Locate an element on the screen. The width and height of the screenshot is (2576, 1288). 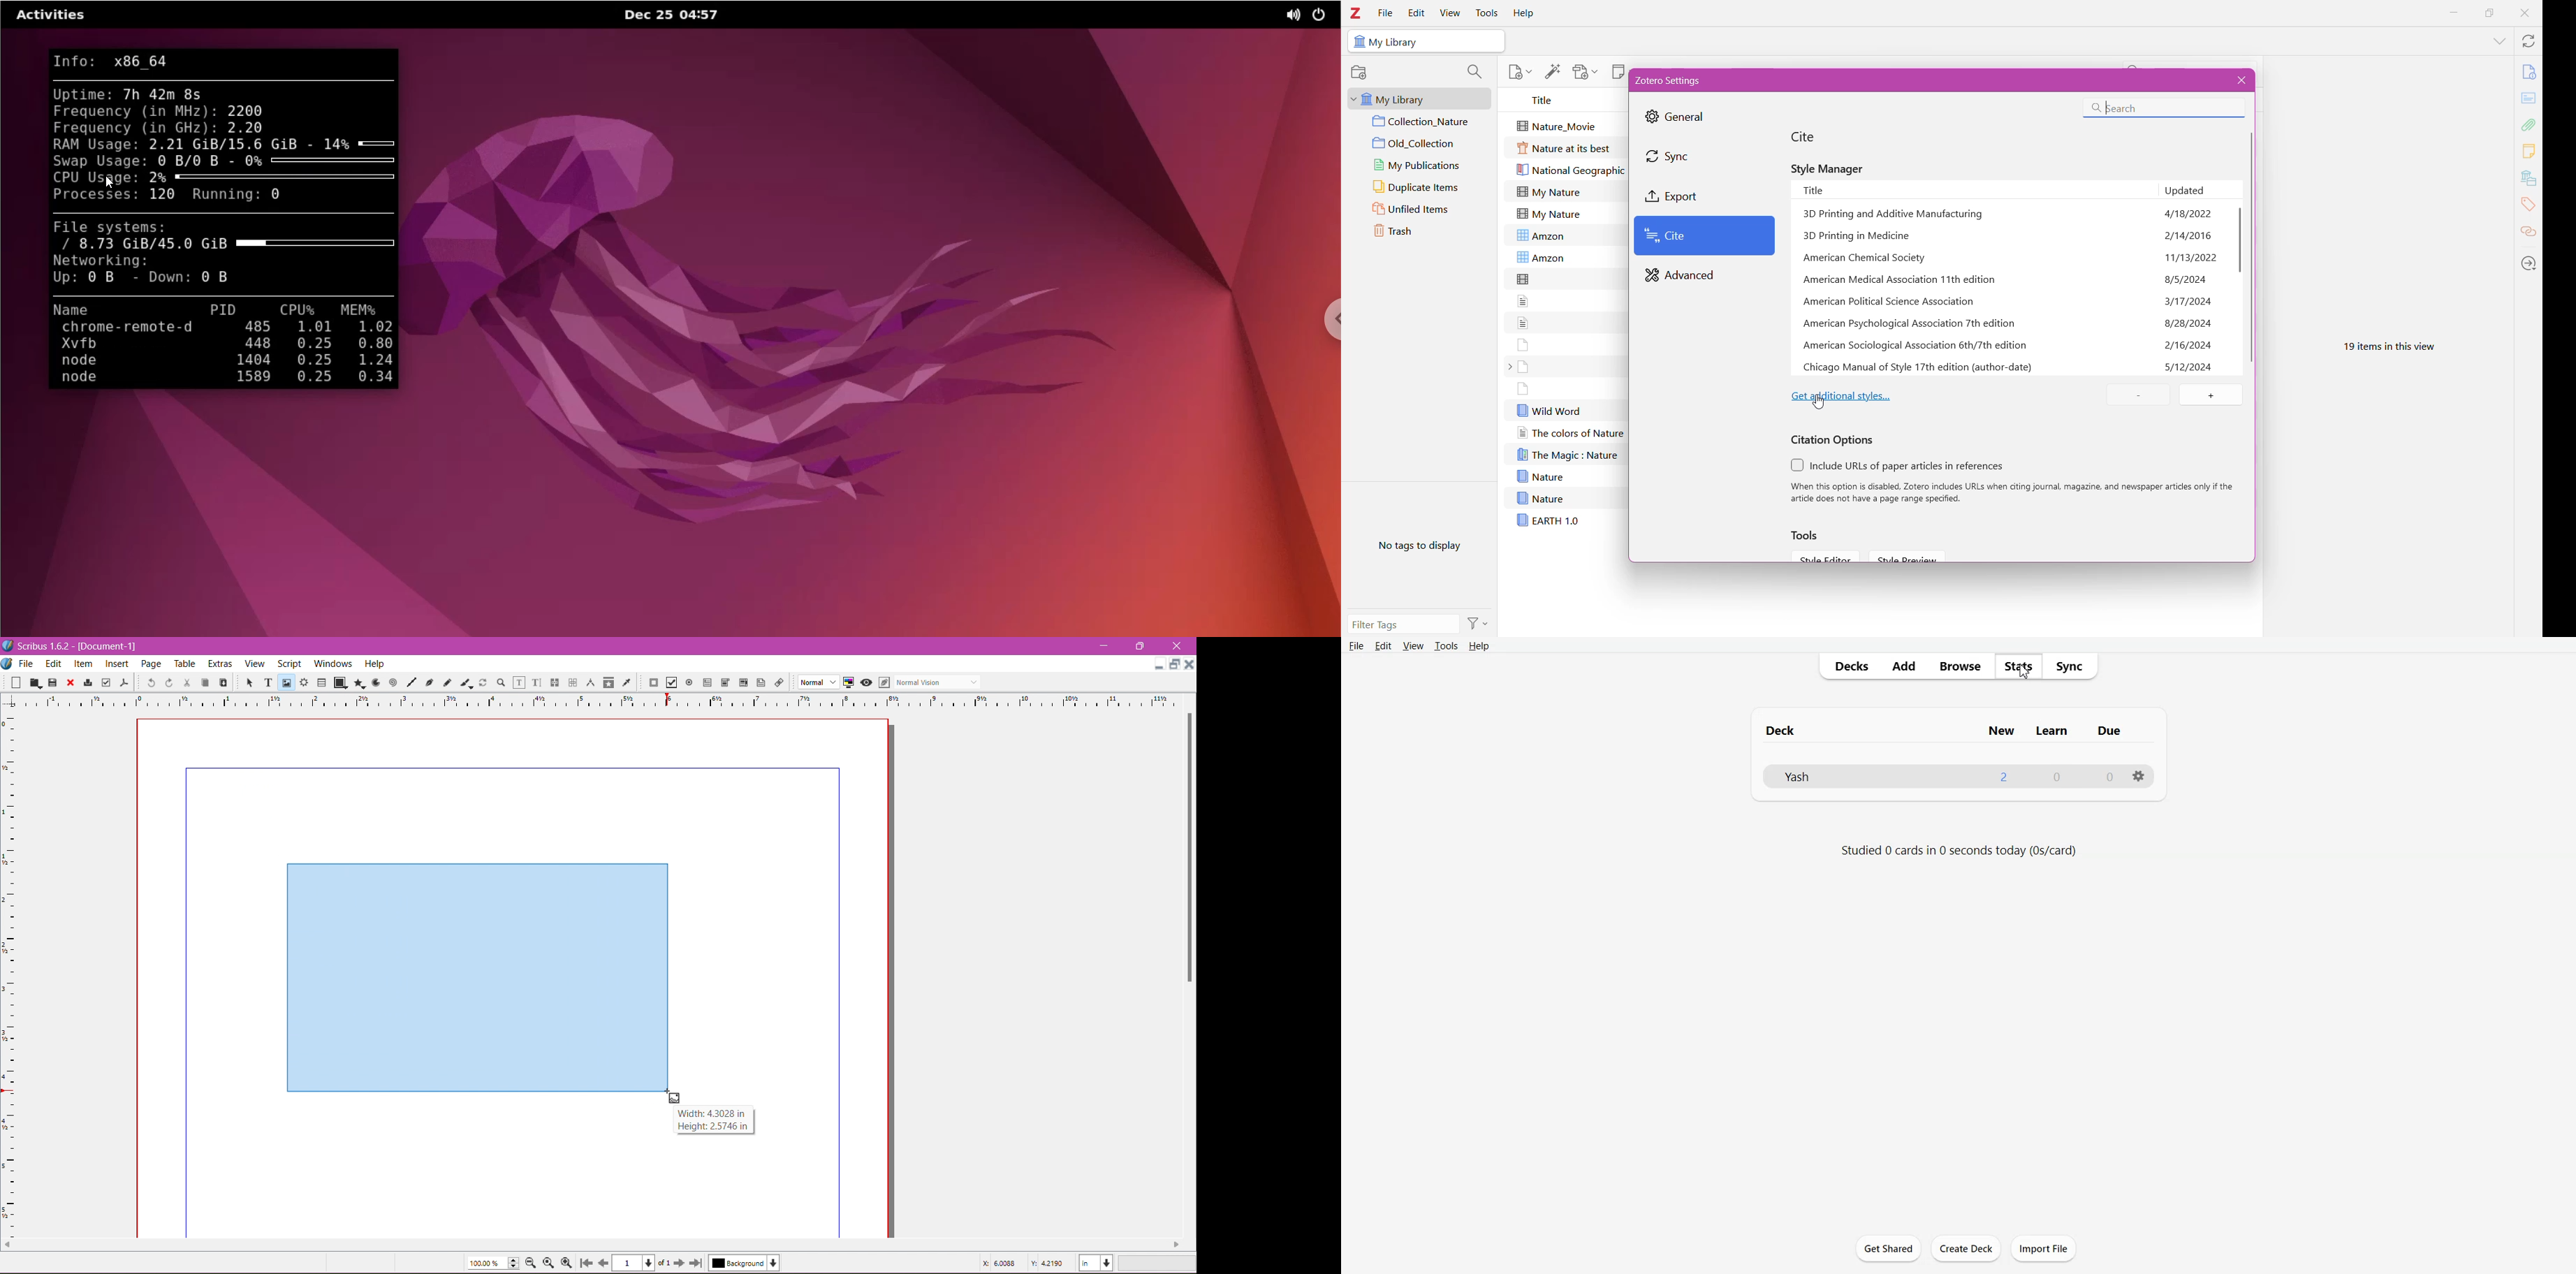
View is located at coordinates (255, 664).